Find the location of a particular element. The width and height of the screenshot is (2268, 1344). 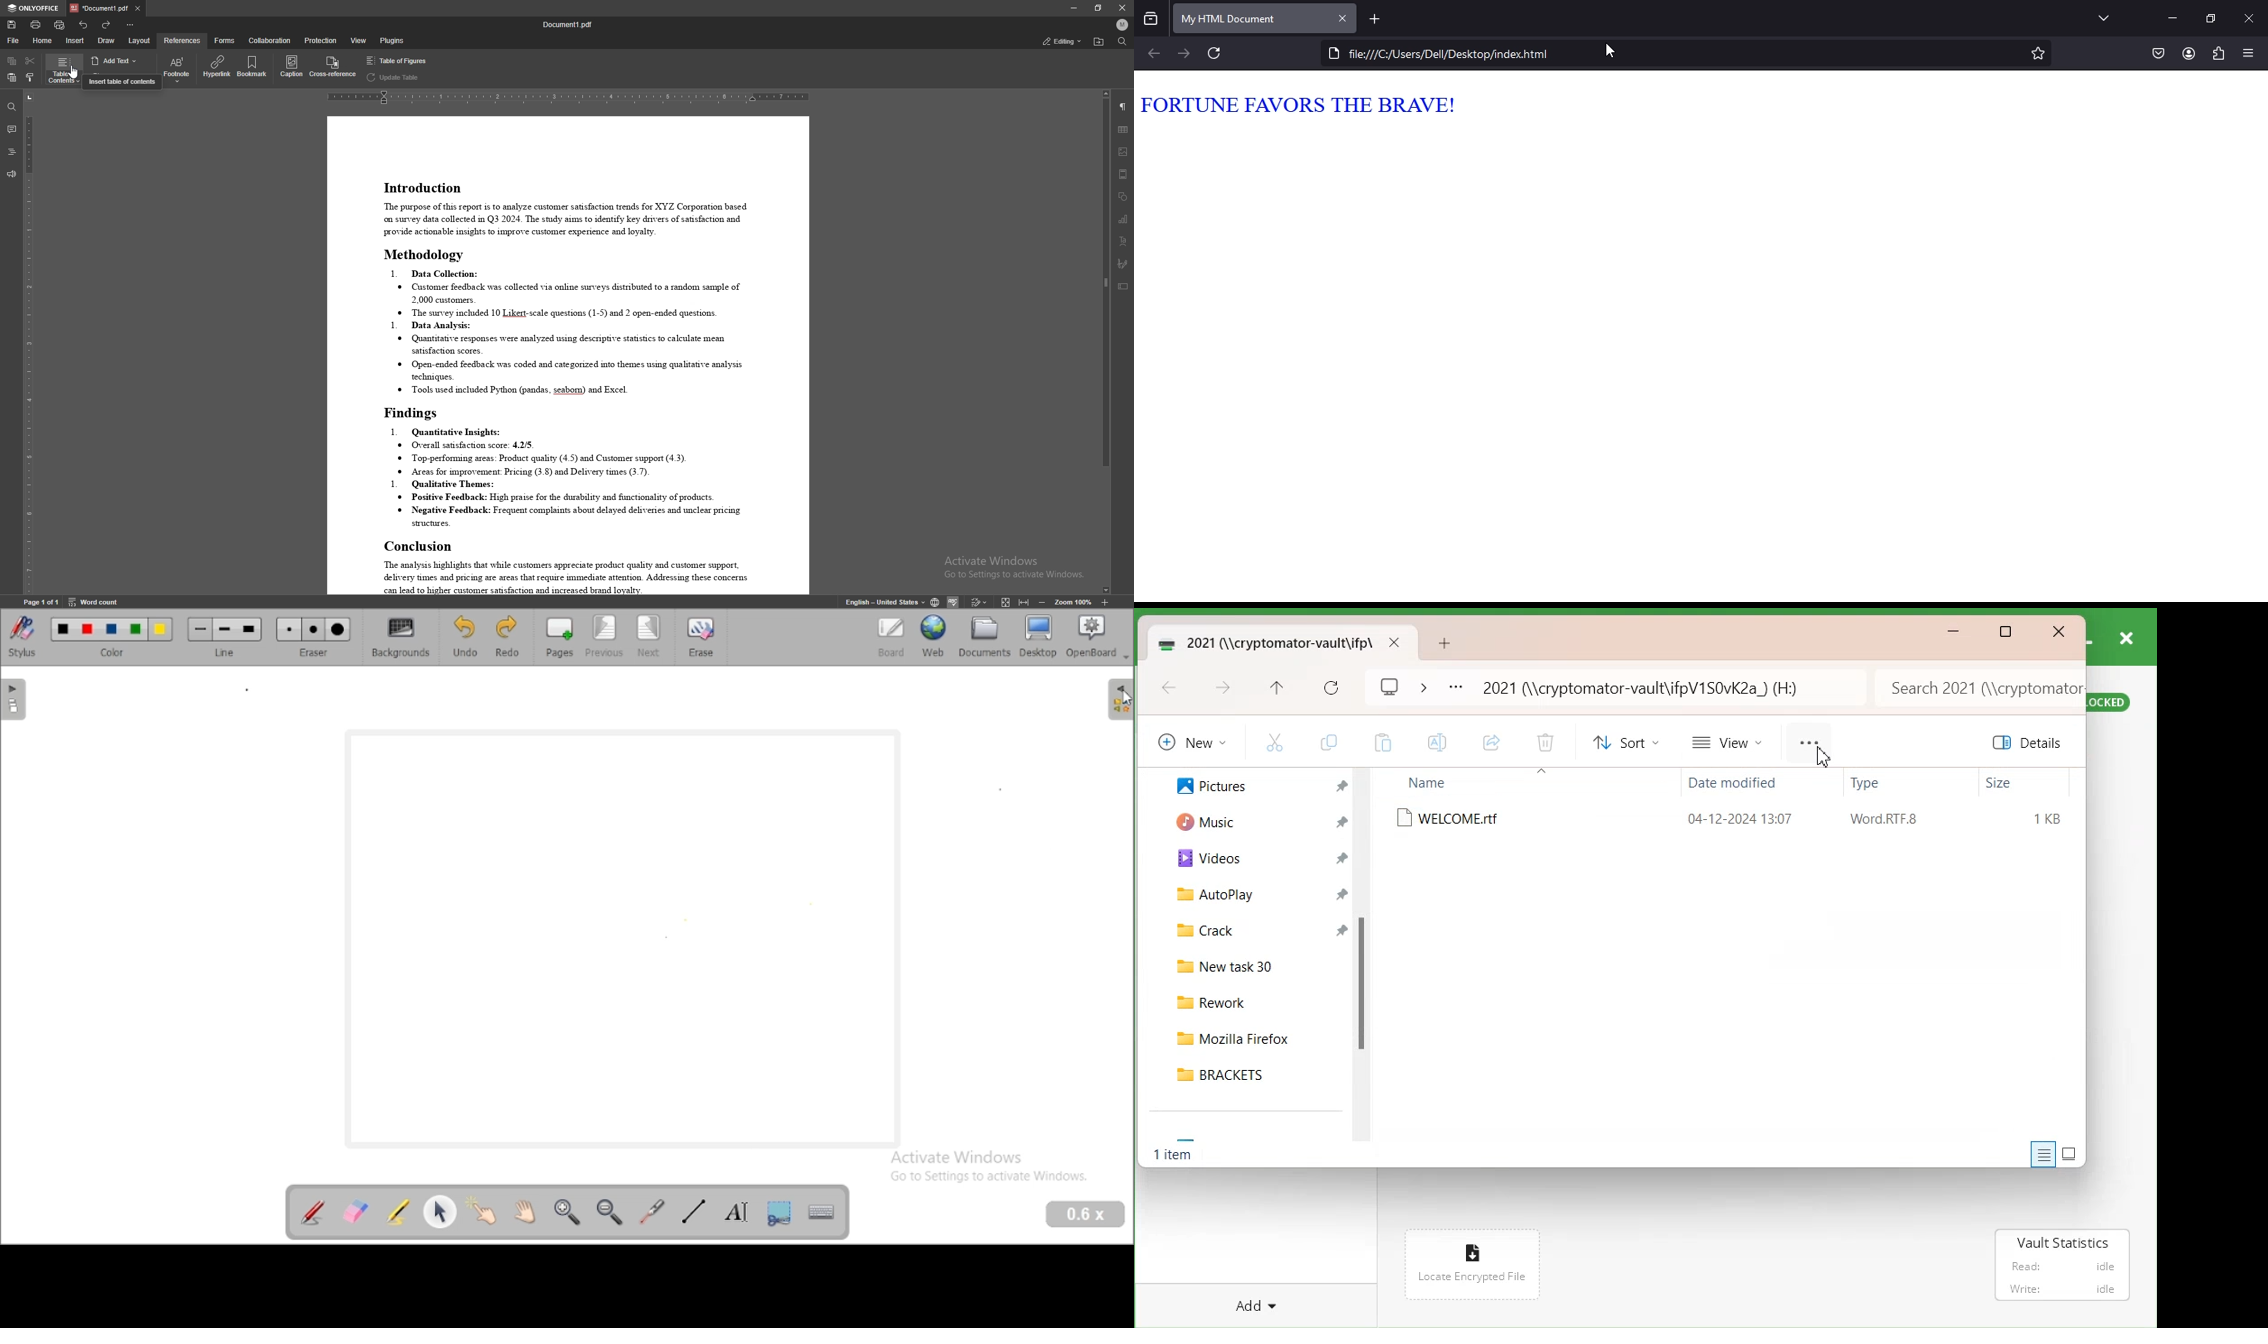

close is located at coordinates (140, 8).